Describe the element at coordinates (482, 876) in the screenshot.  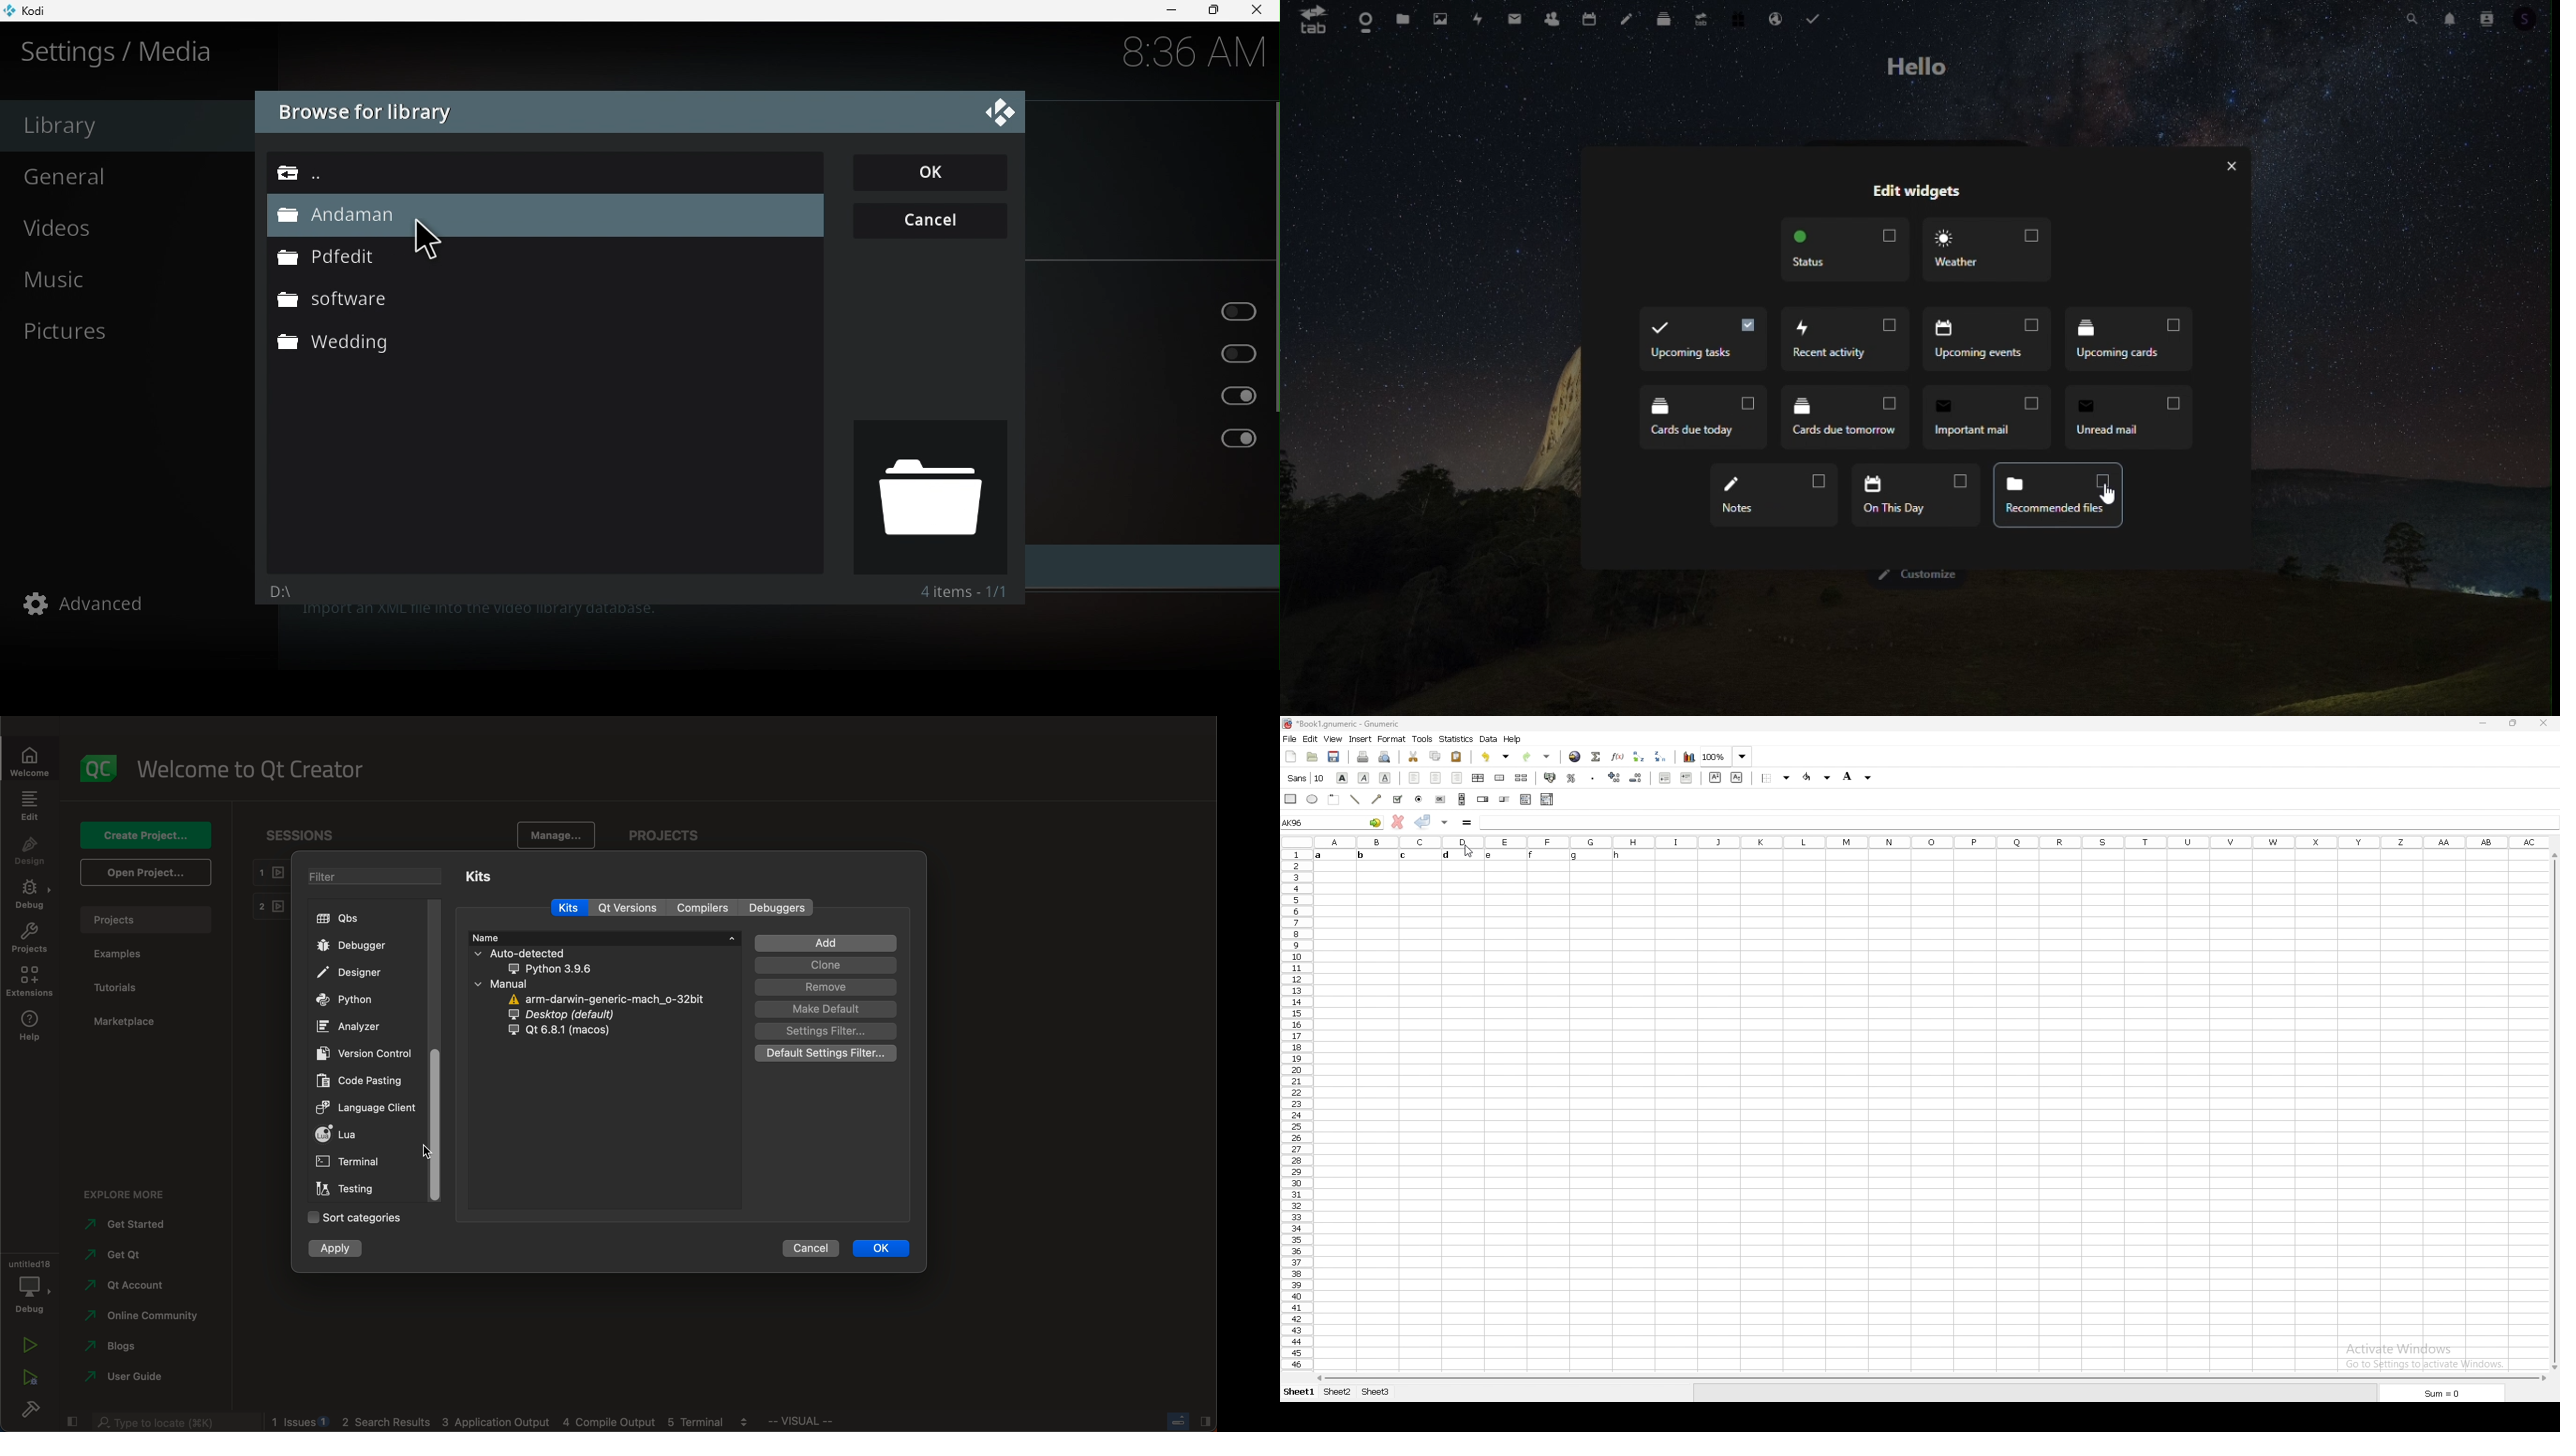
I see `kits` at that location.